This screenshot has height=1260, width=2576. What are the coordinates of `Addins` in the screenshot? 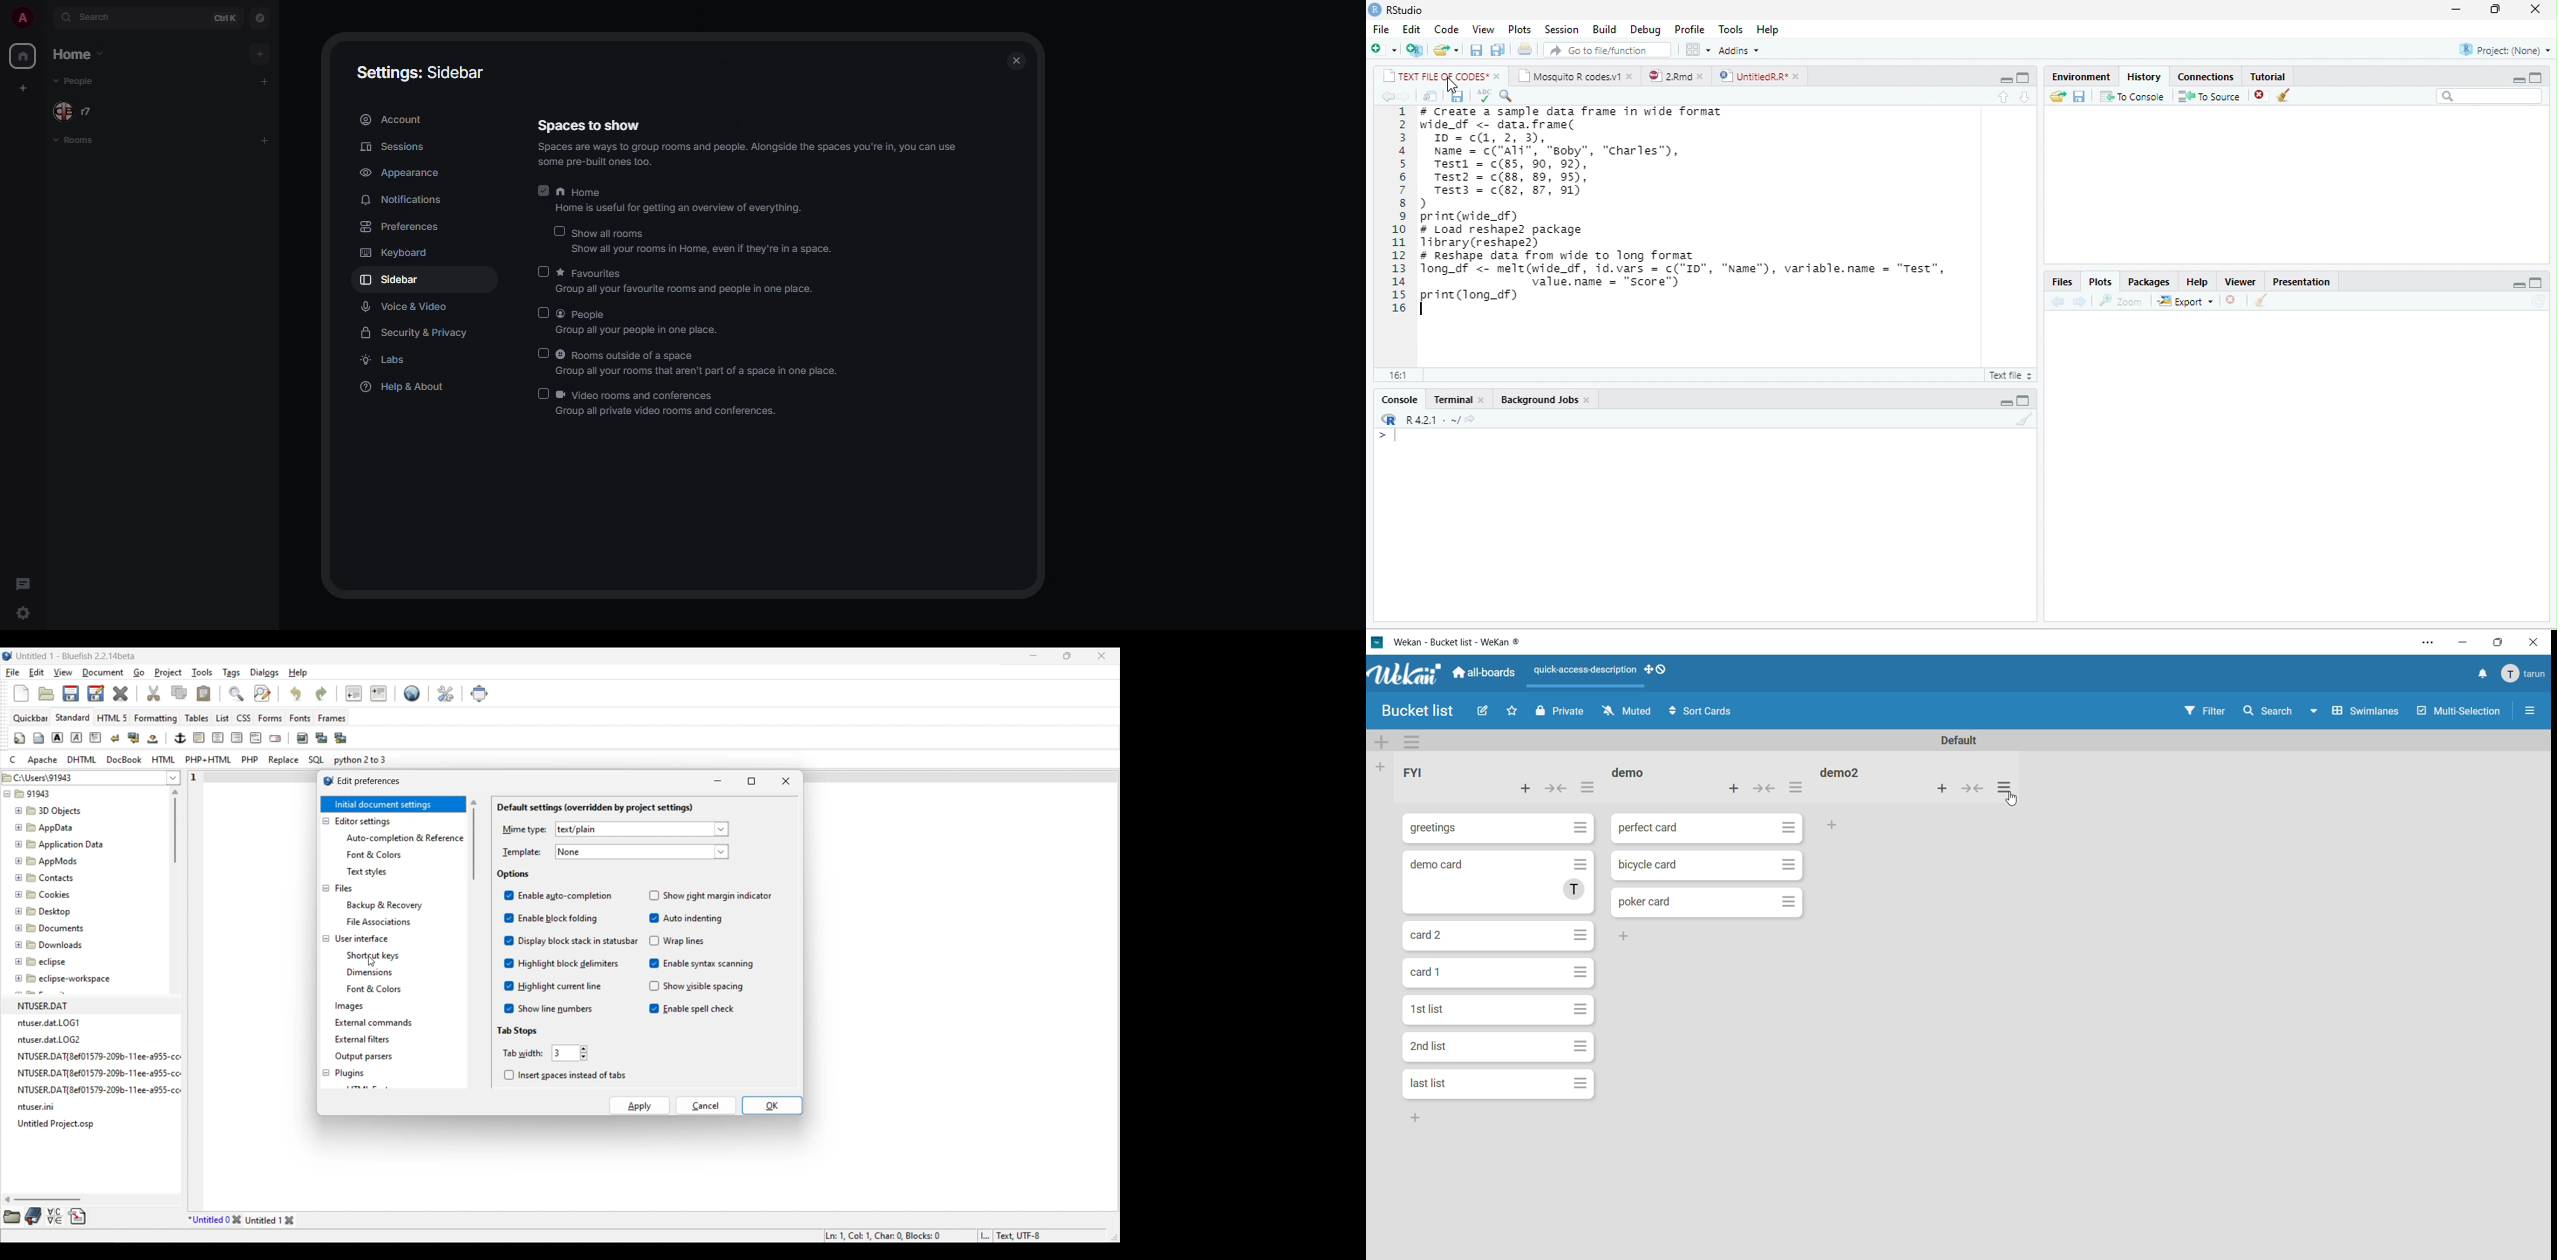 It's located at (1739, 51).